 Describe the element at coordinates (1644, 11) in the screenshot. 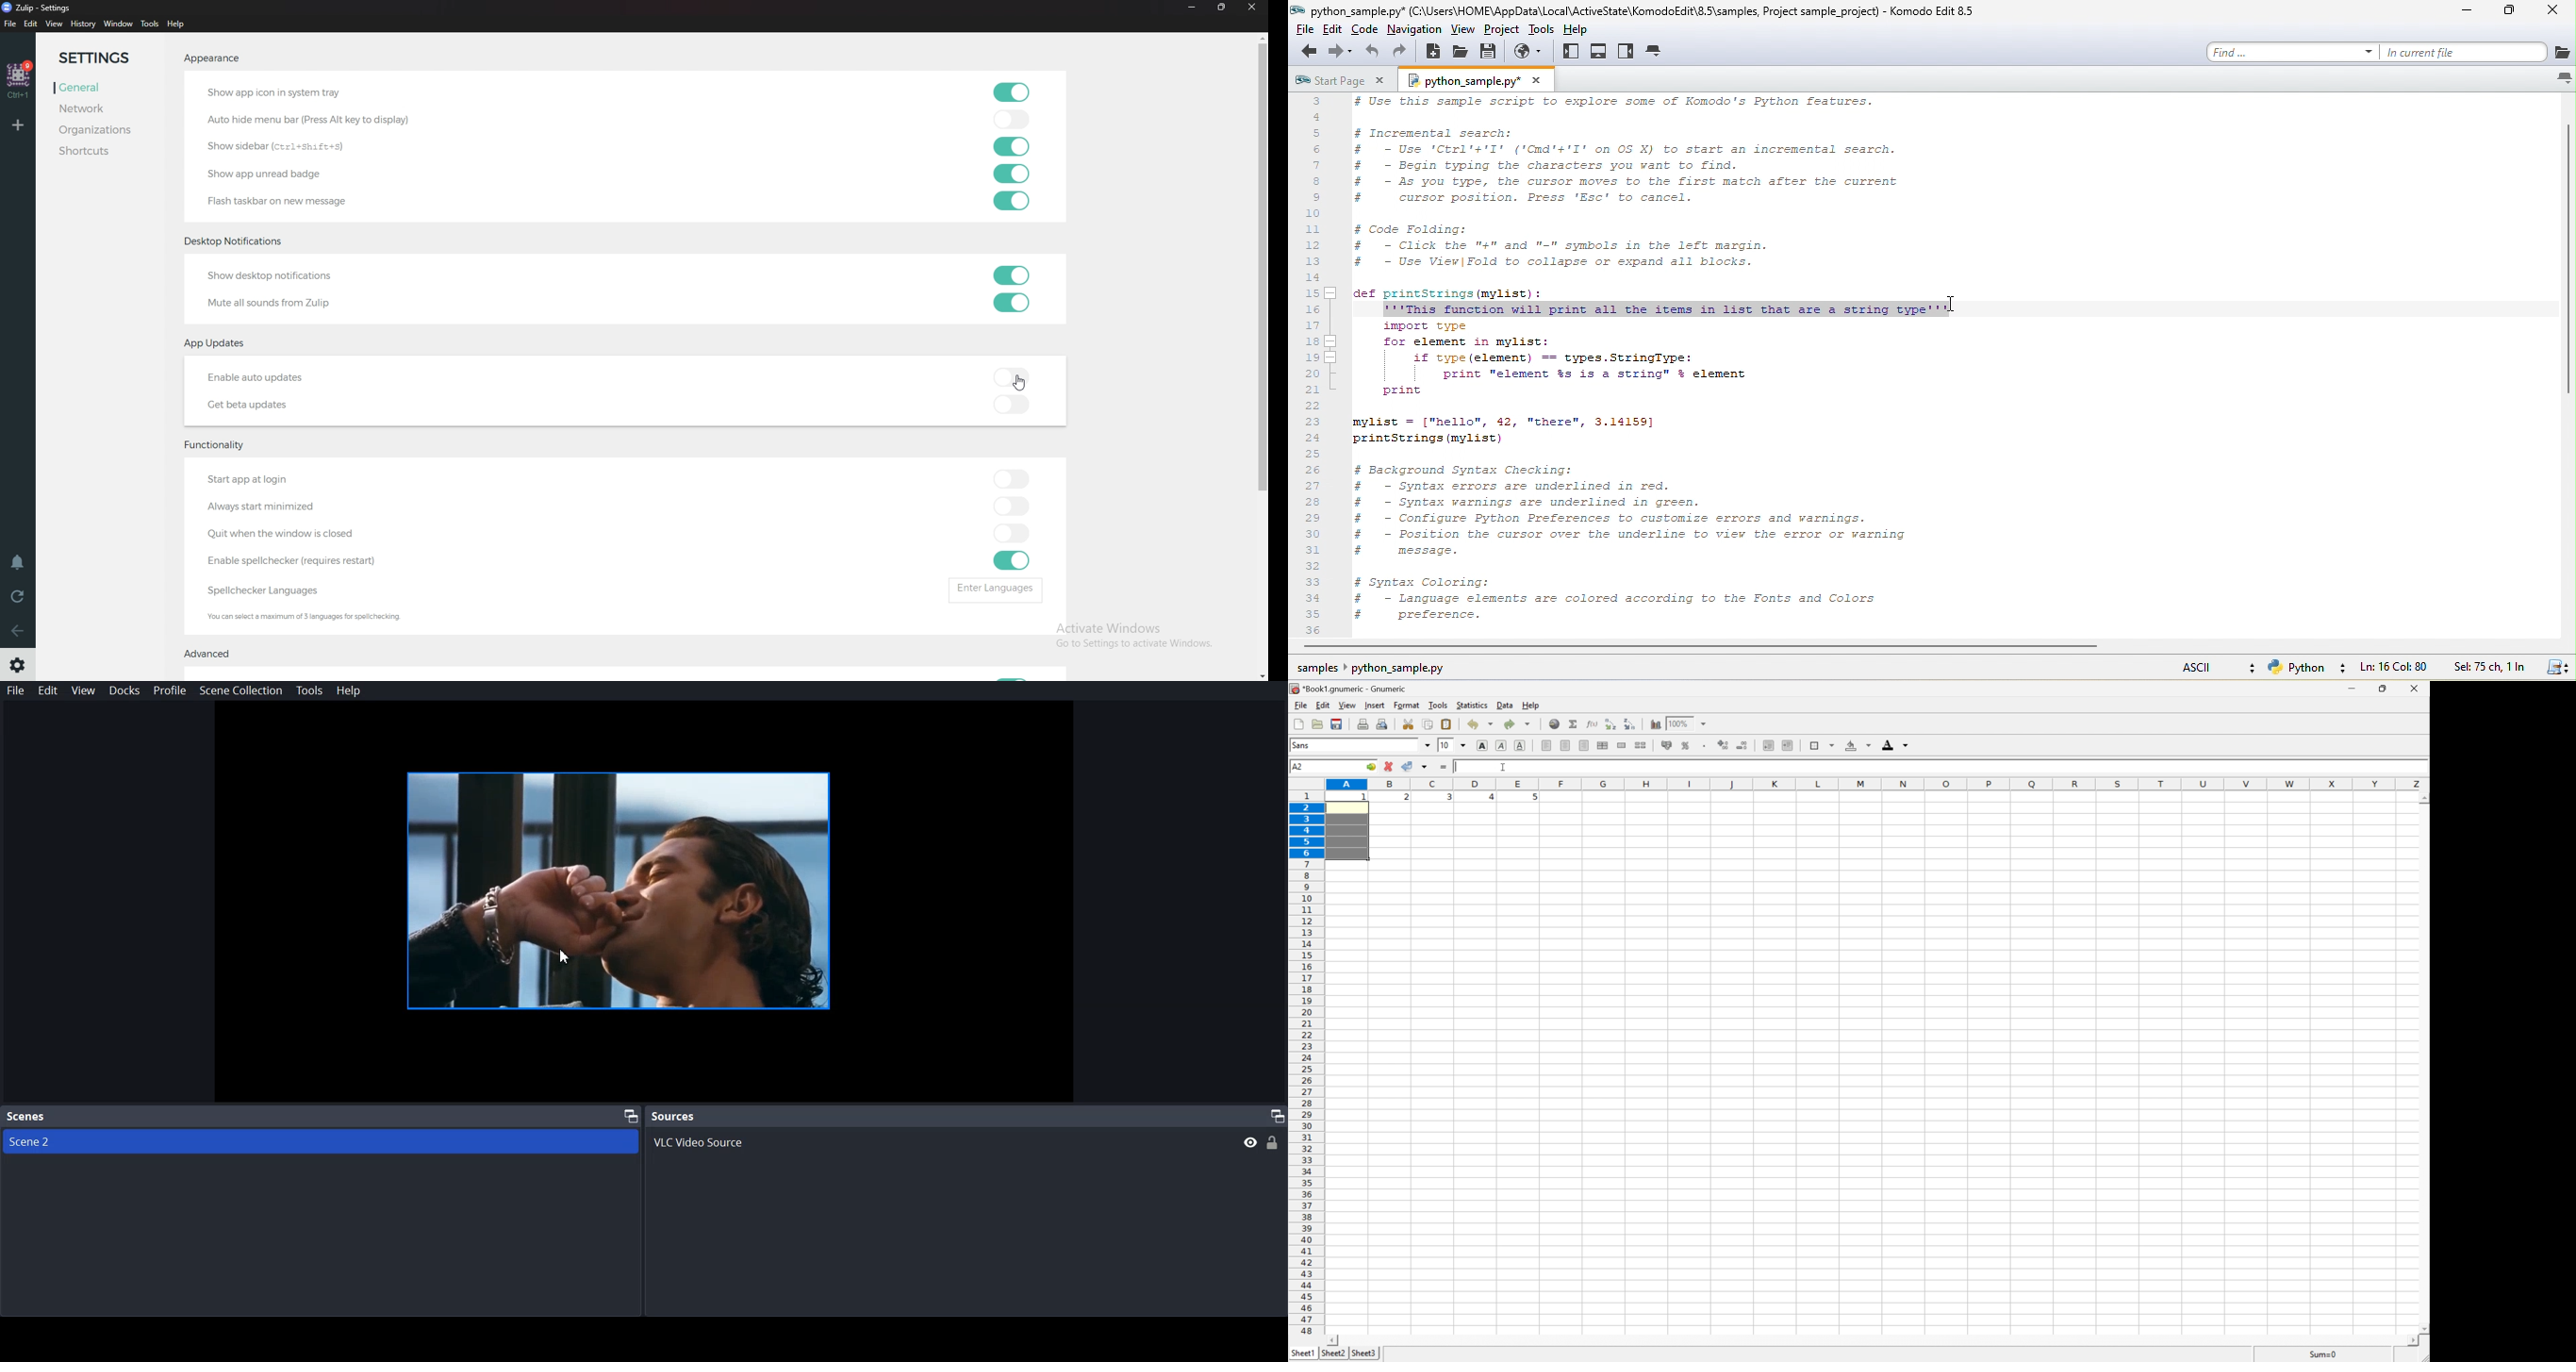

I see `title` at that location.